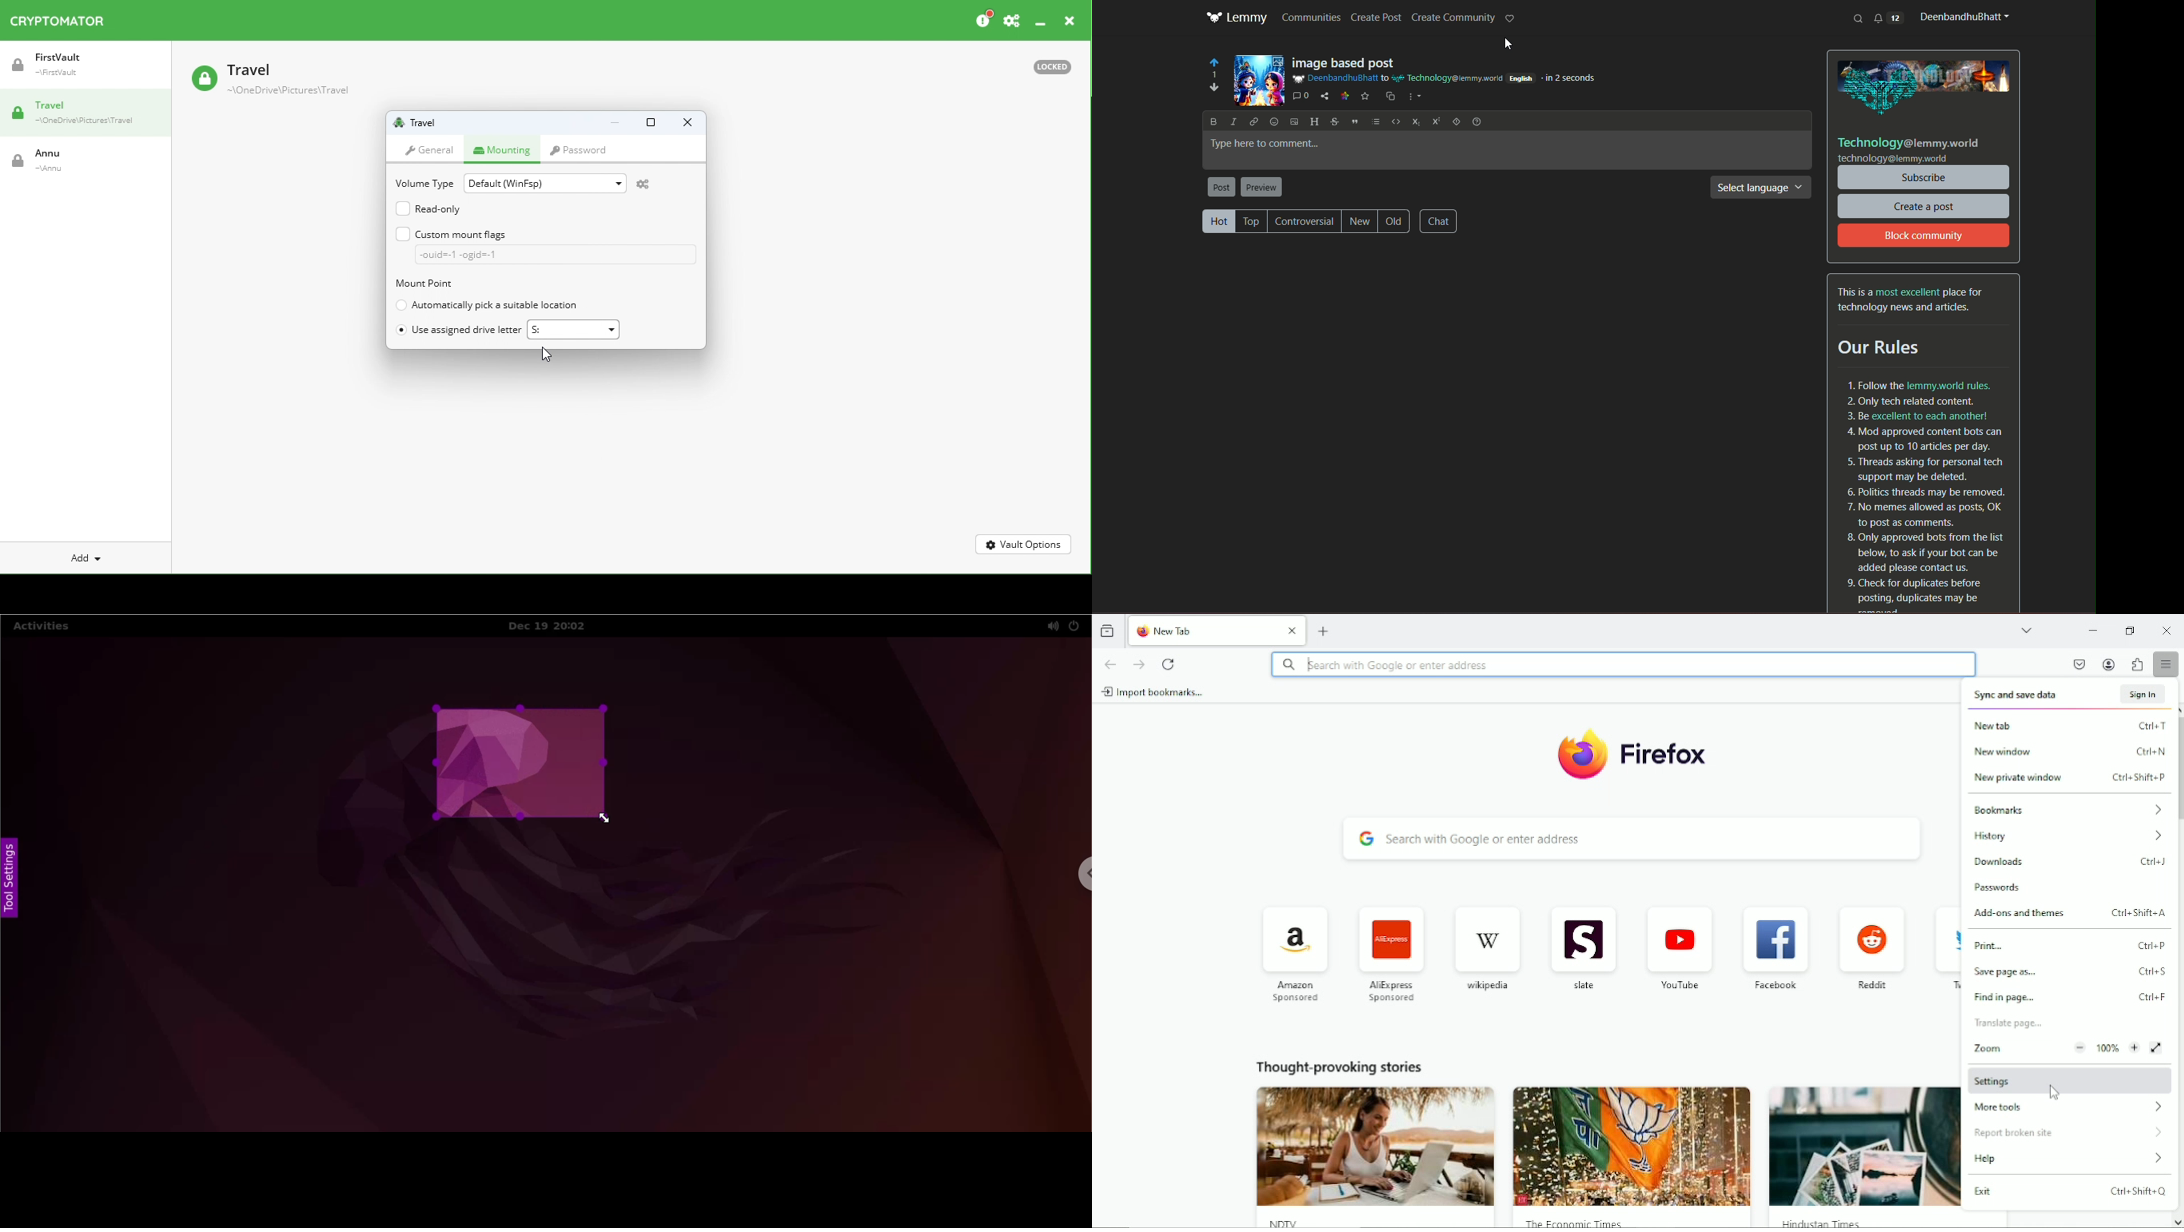  Describe the element at coordinates (1214, 123) in the screenshot. I see `bold` at that location.